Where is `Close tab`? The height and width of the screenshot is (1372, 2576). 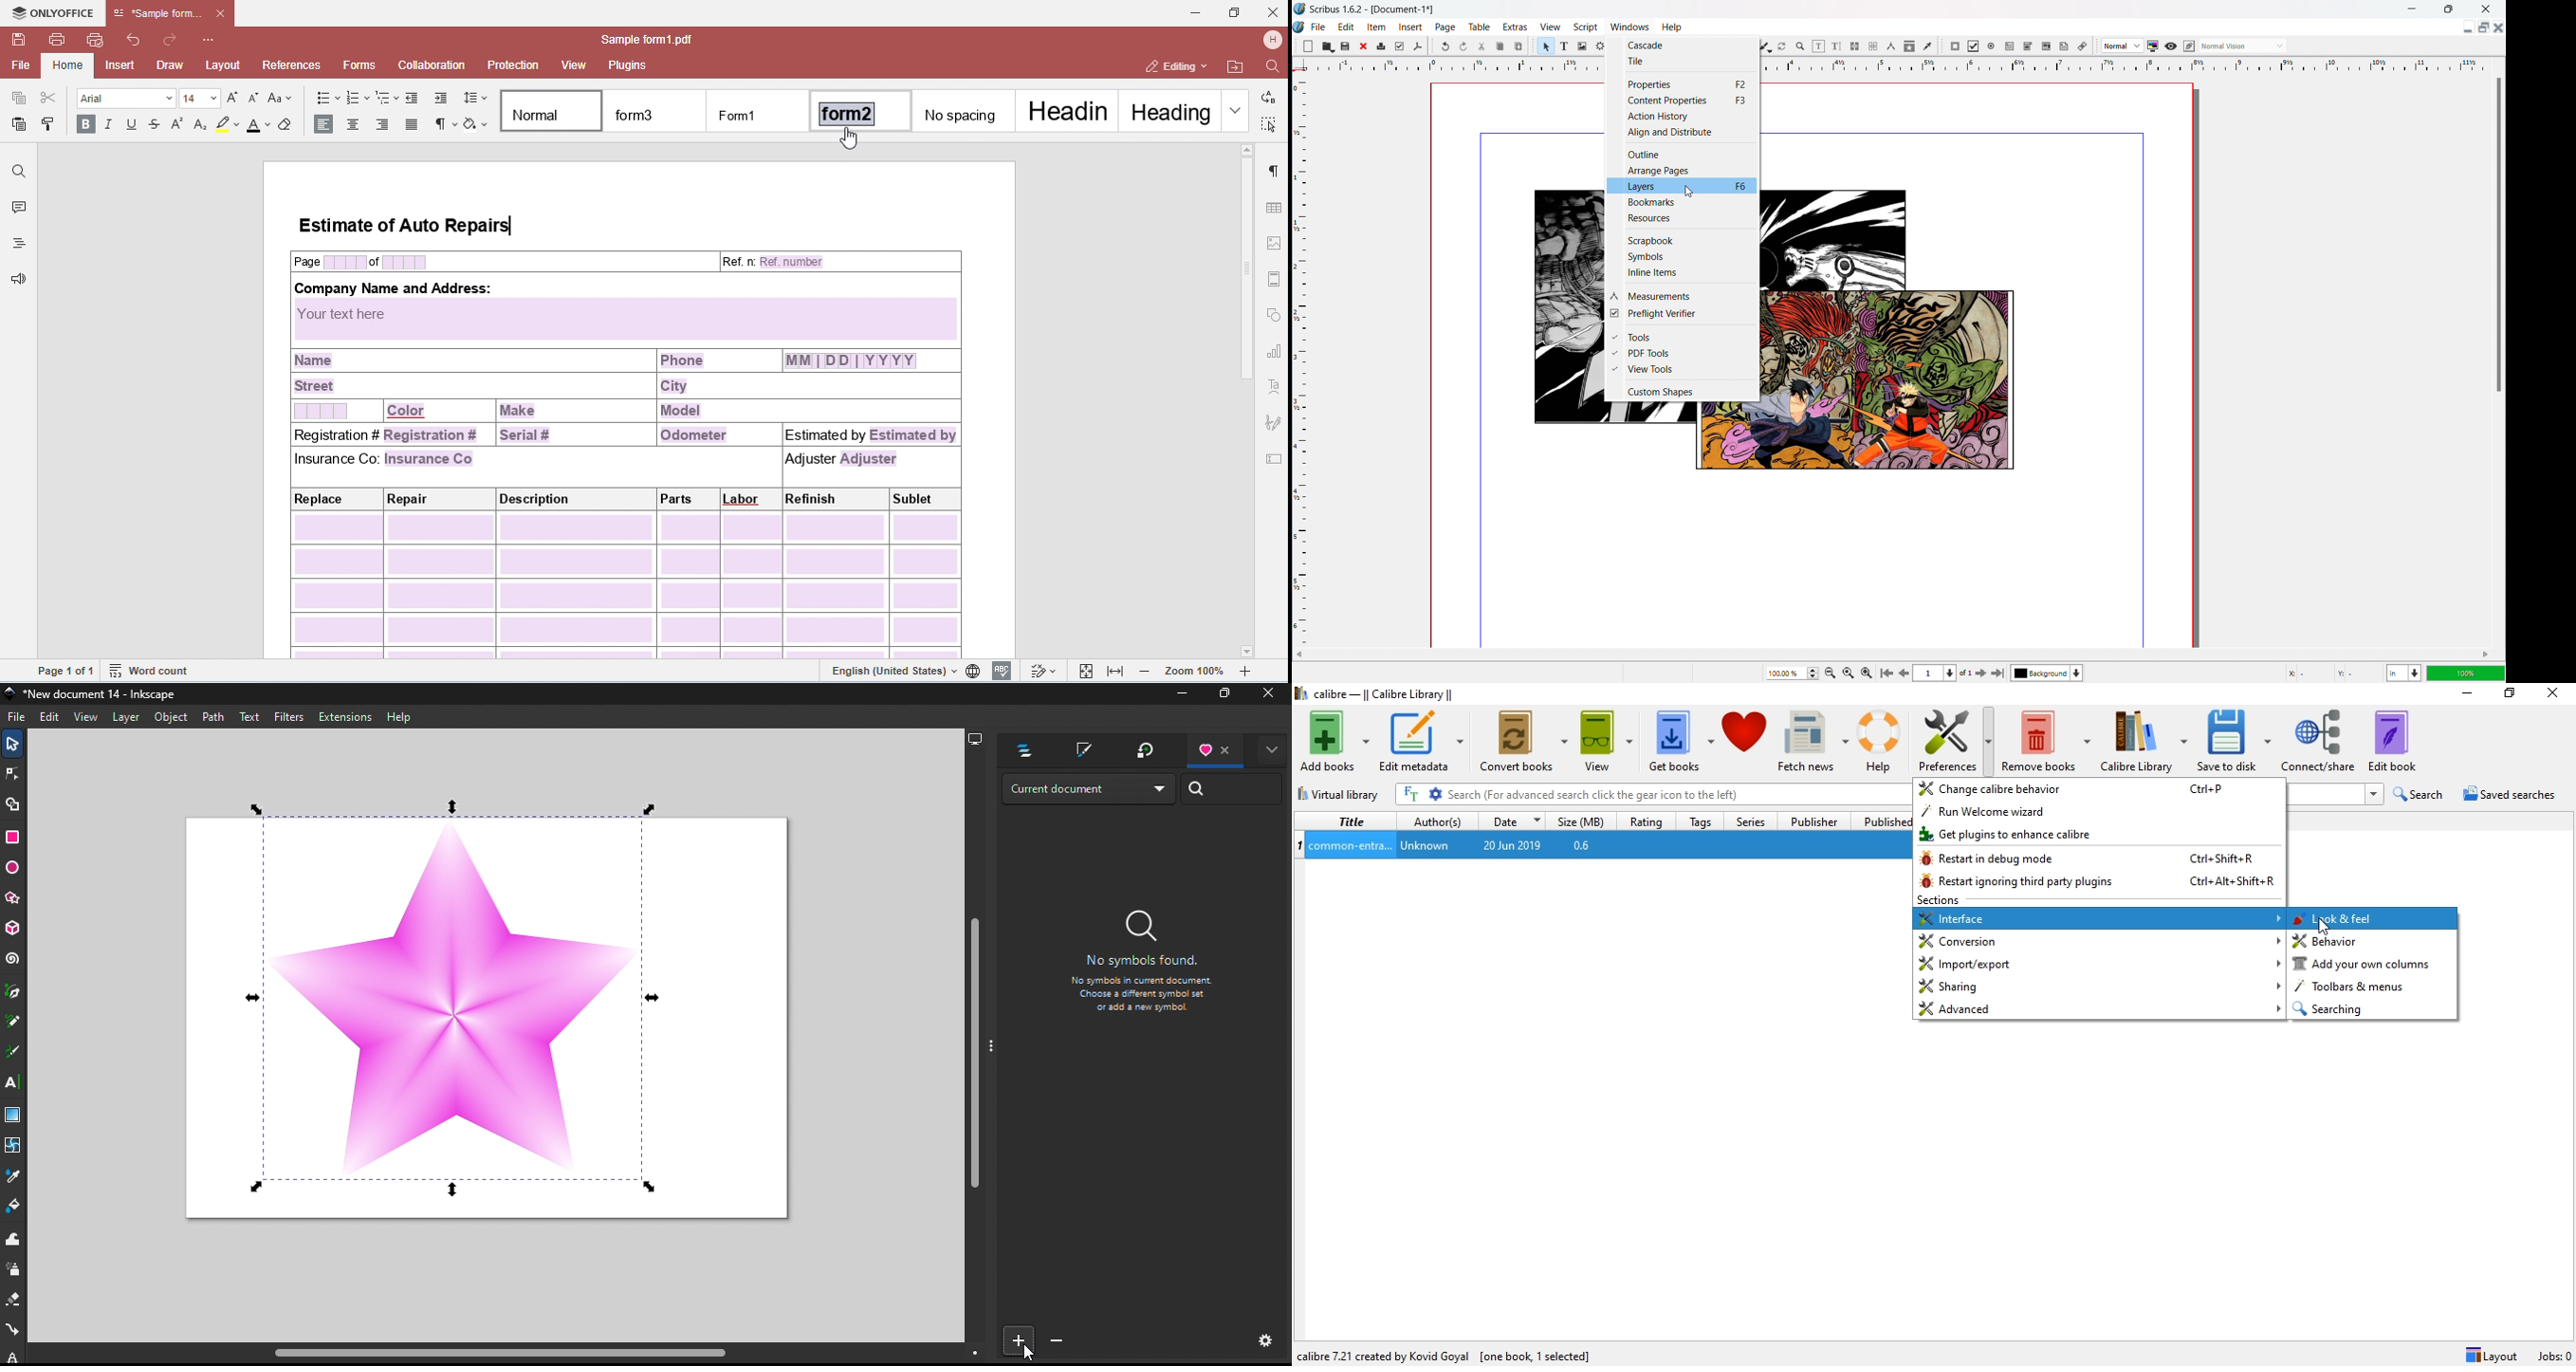 Close tab is located at coordinates (1224, 748).